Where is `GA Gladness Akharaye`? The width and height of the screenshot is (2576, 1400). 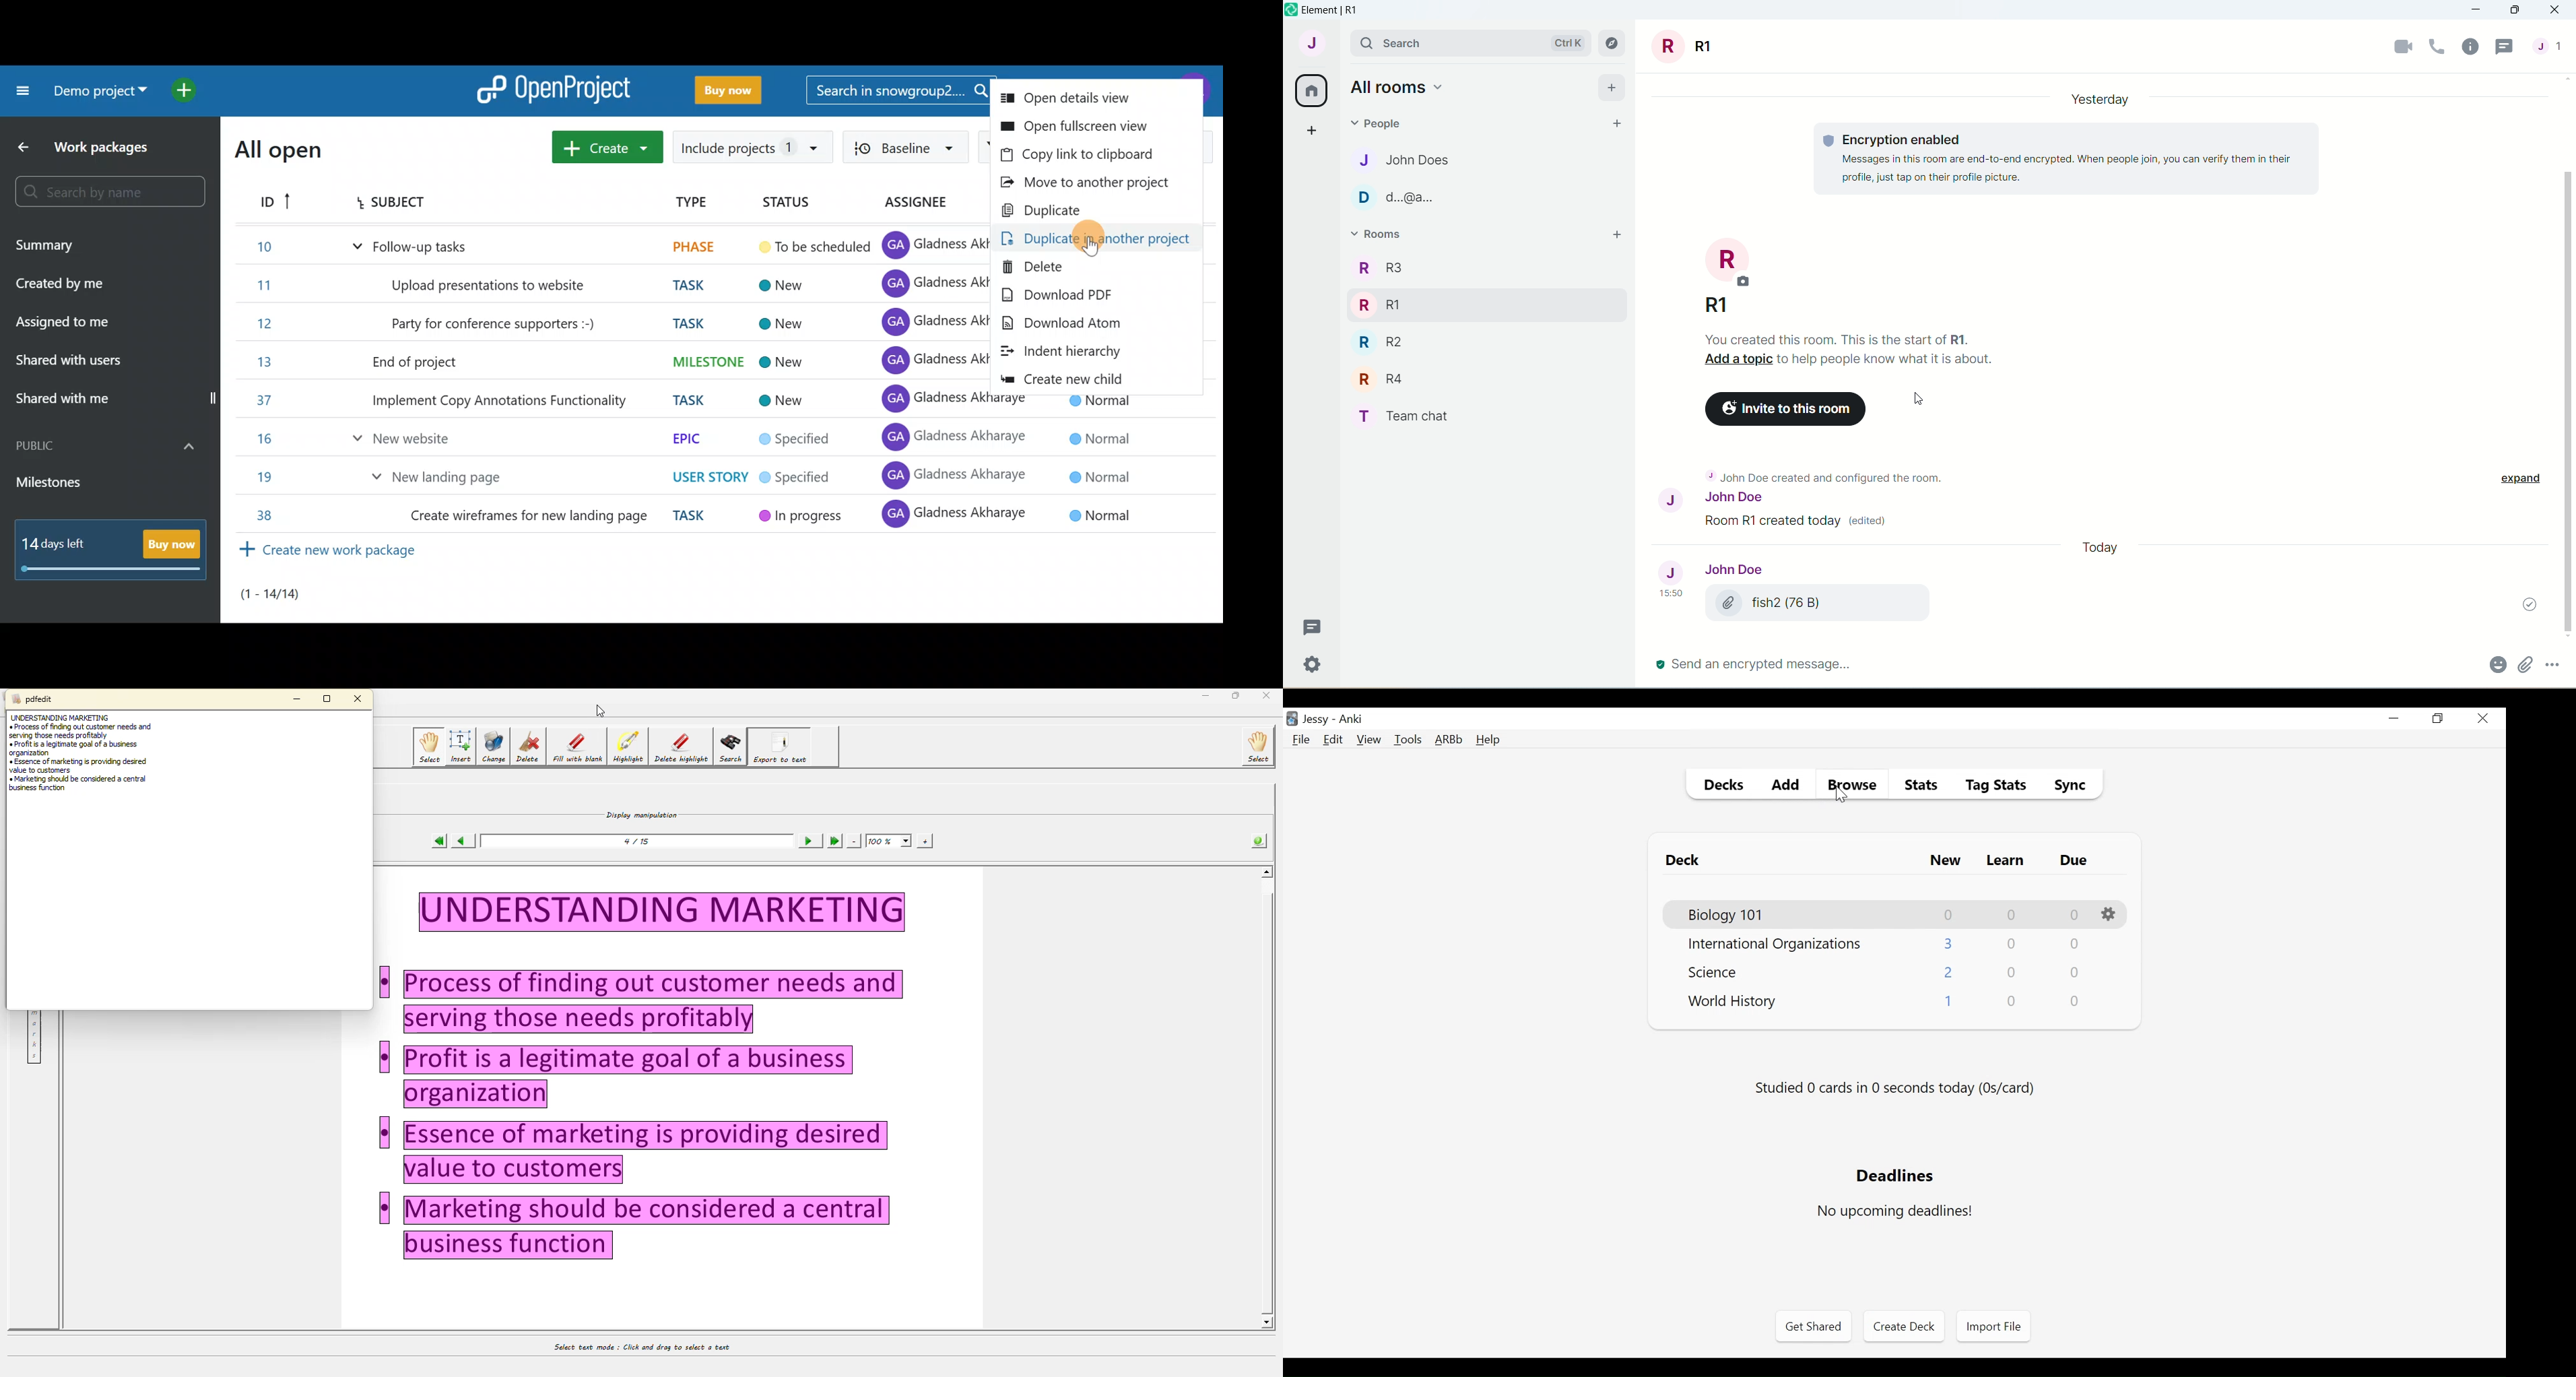 GA Gladness Akharaye is located at coordinates (925, 397).